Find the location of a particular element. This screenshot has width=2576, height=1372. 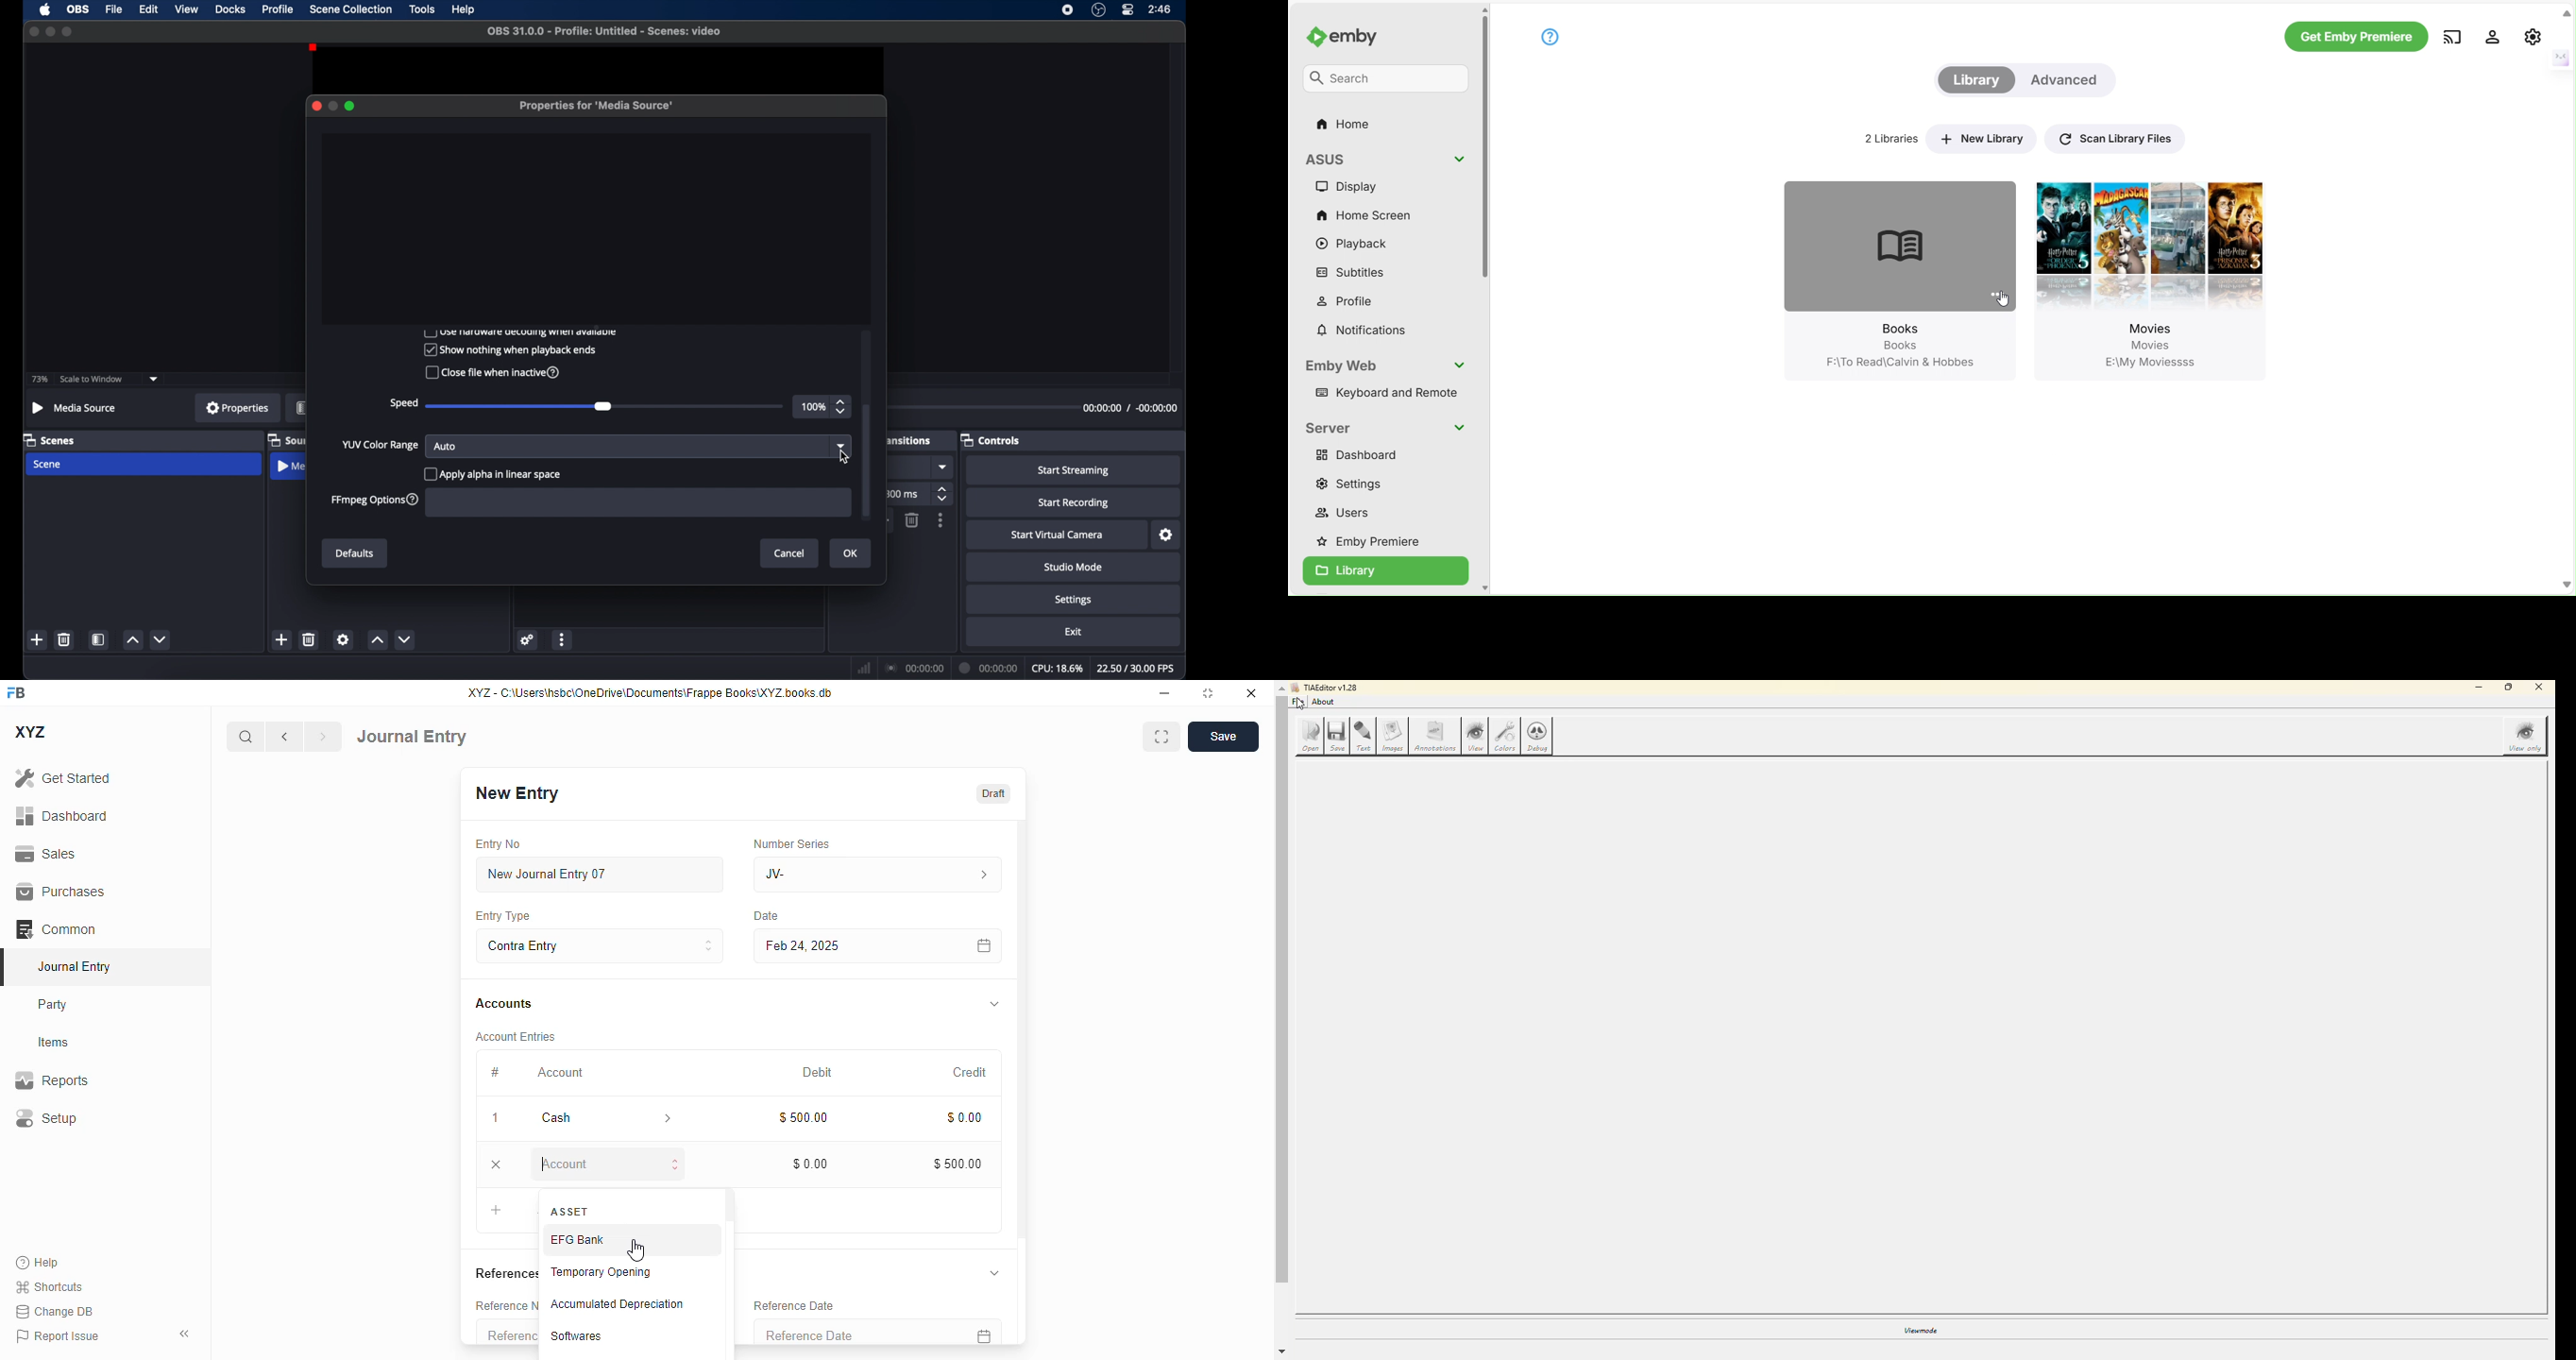

account information is located at coordinates (669, 1118).